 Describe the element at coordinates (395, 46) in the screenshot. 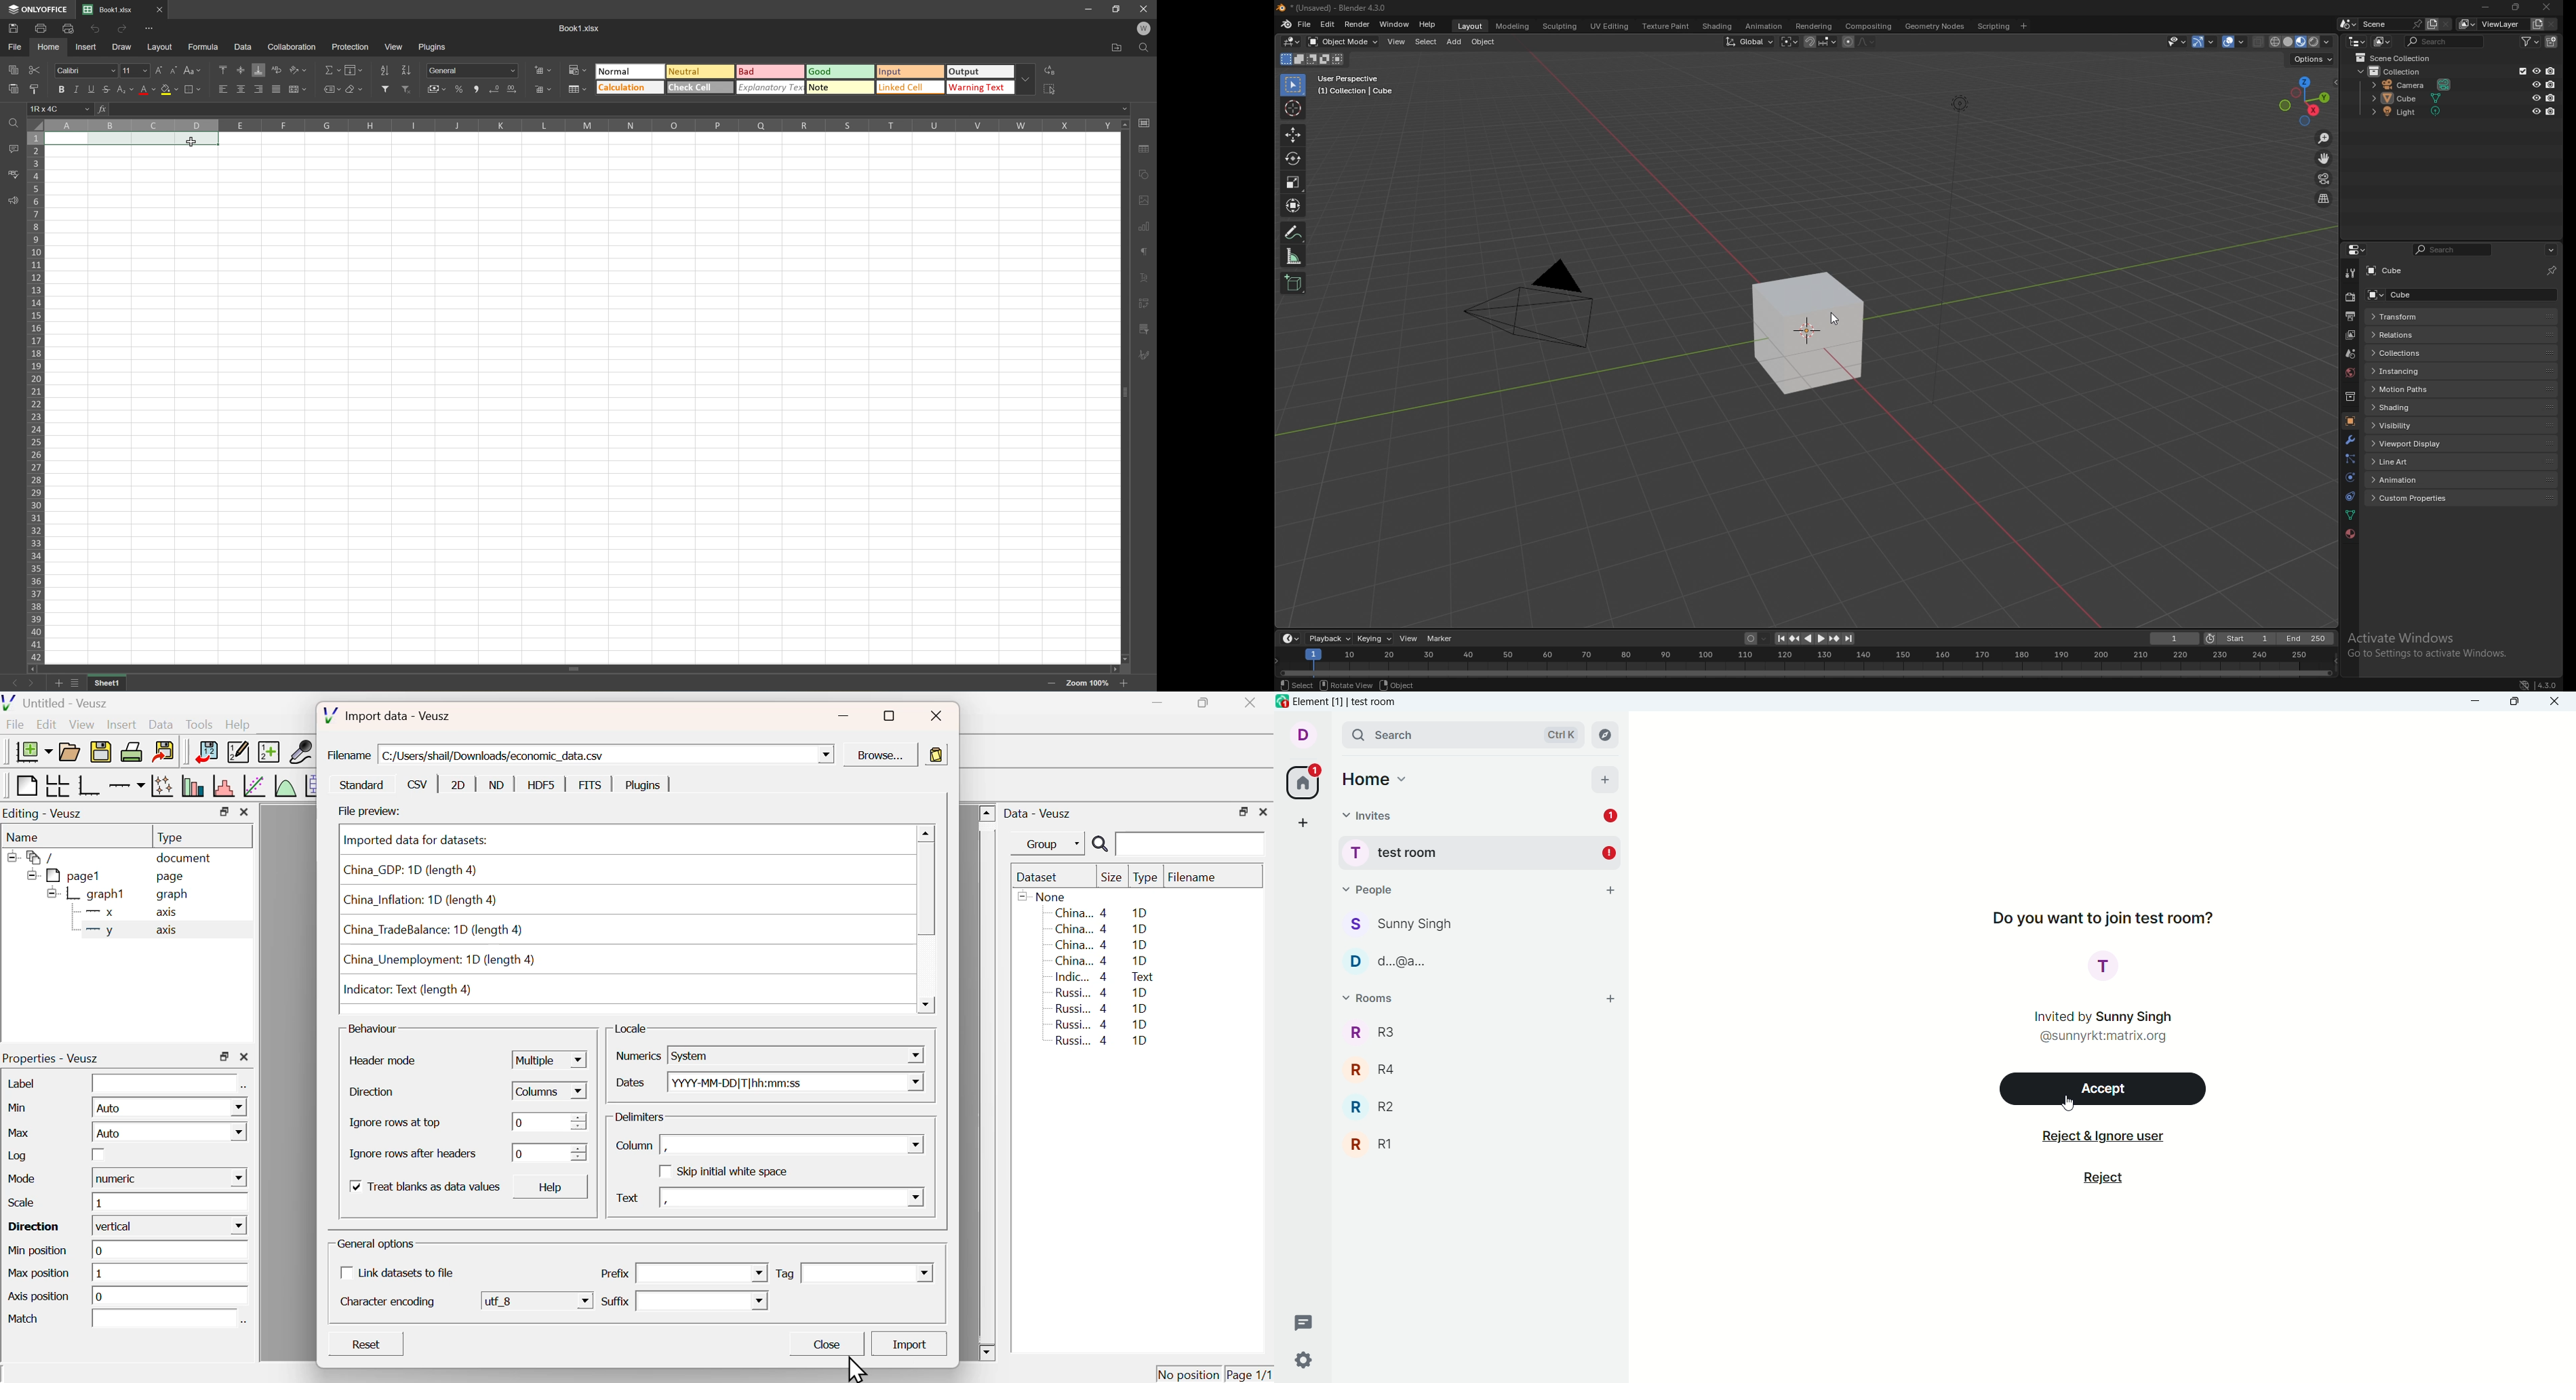

I see `View` at that location.